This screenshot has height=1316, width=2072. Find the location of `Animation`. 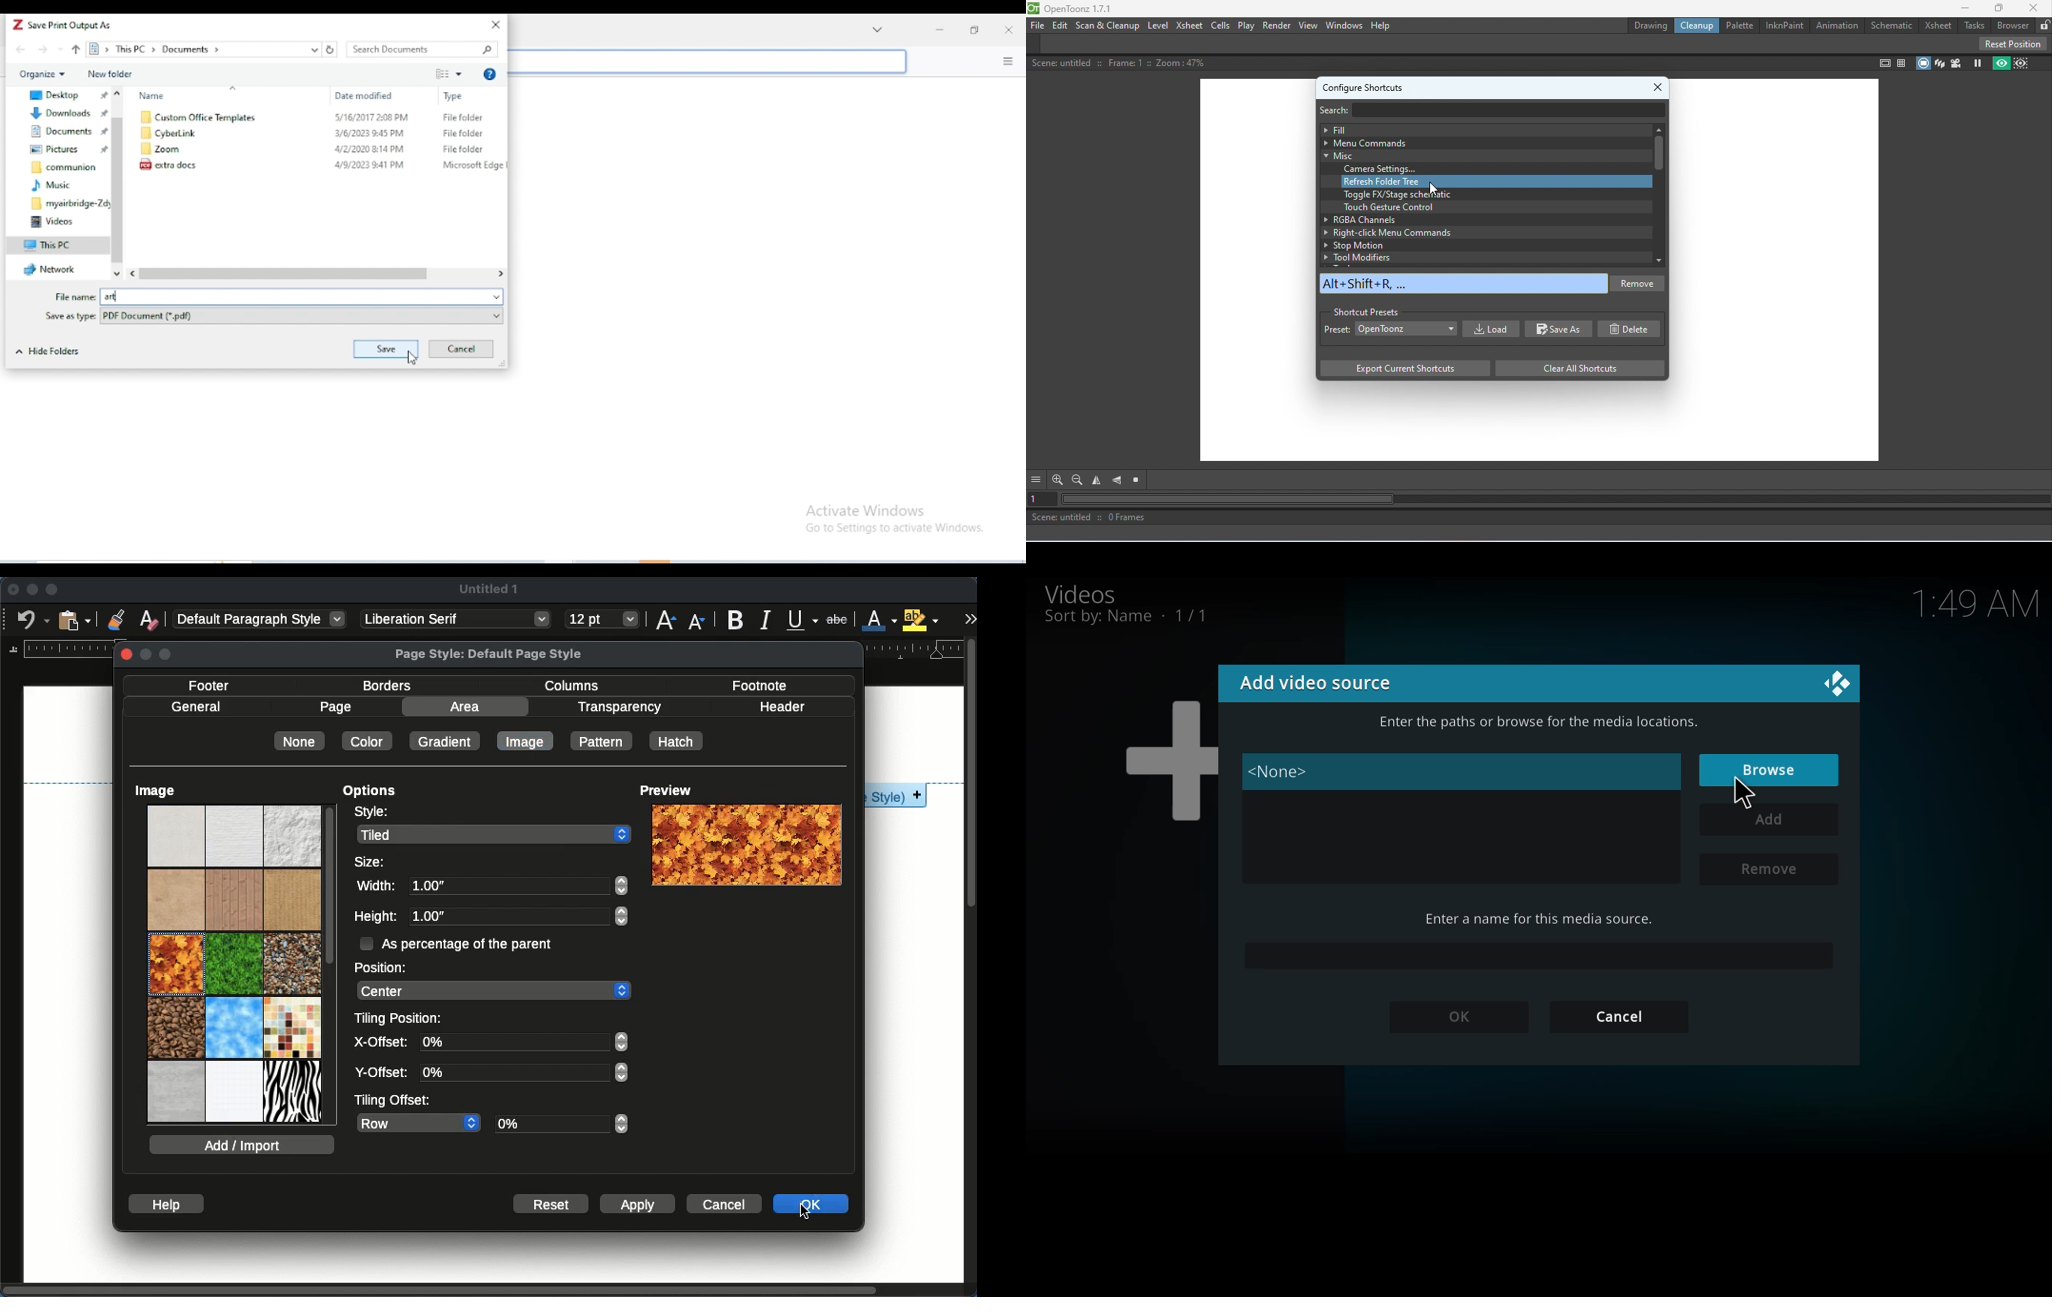

Animation is located at coordinates (1835, 23).